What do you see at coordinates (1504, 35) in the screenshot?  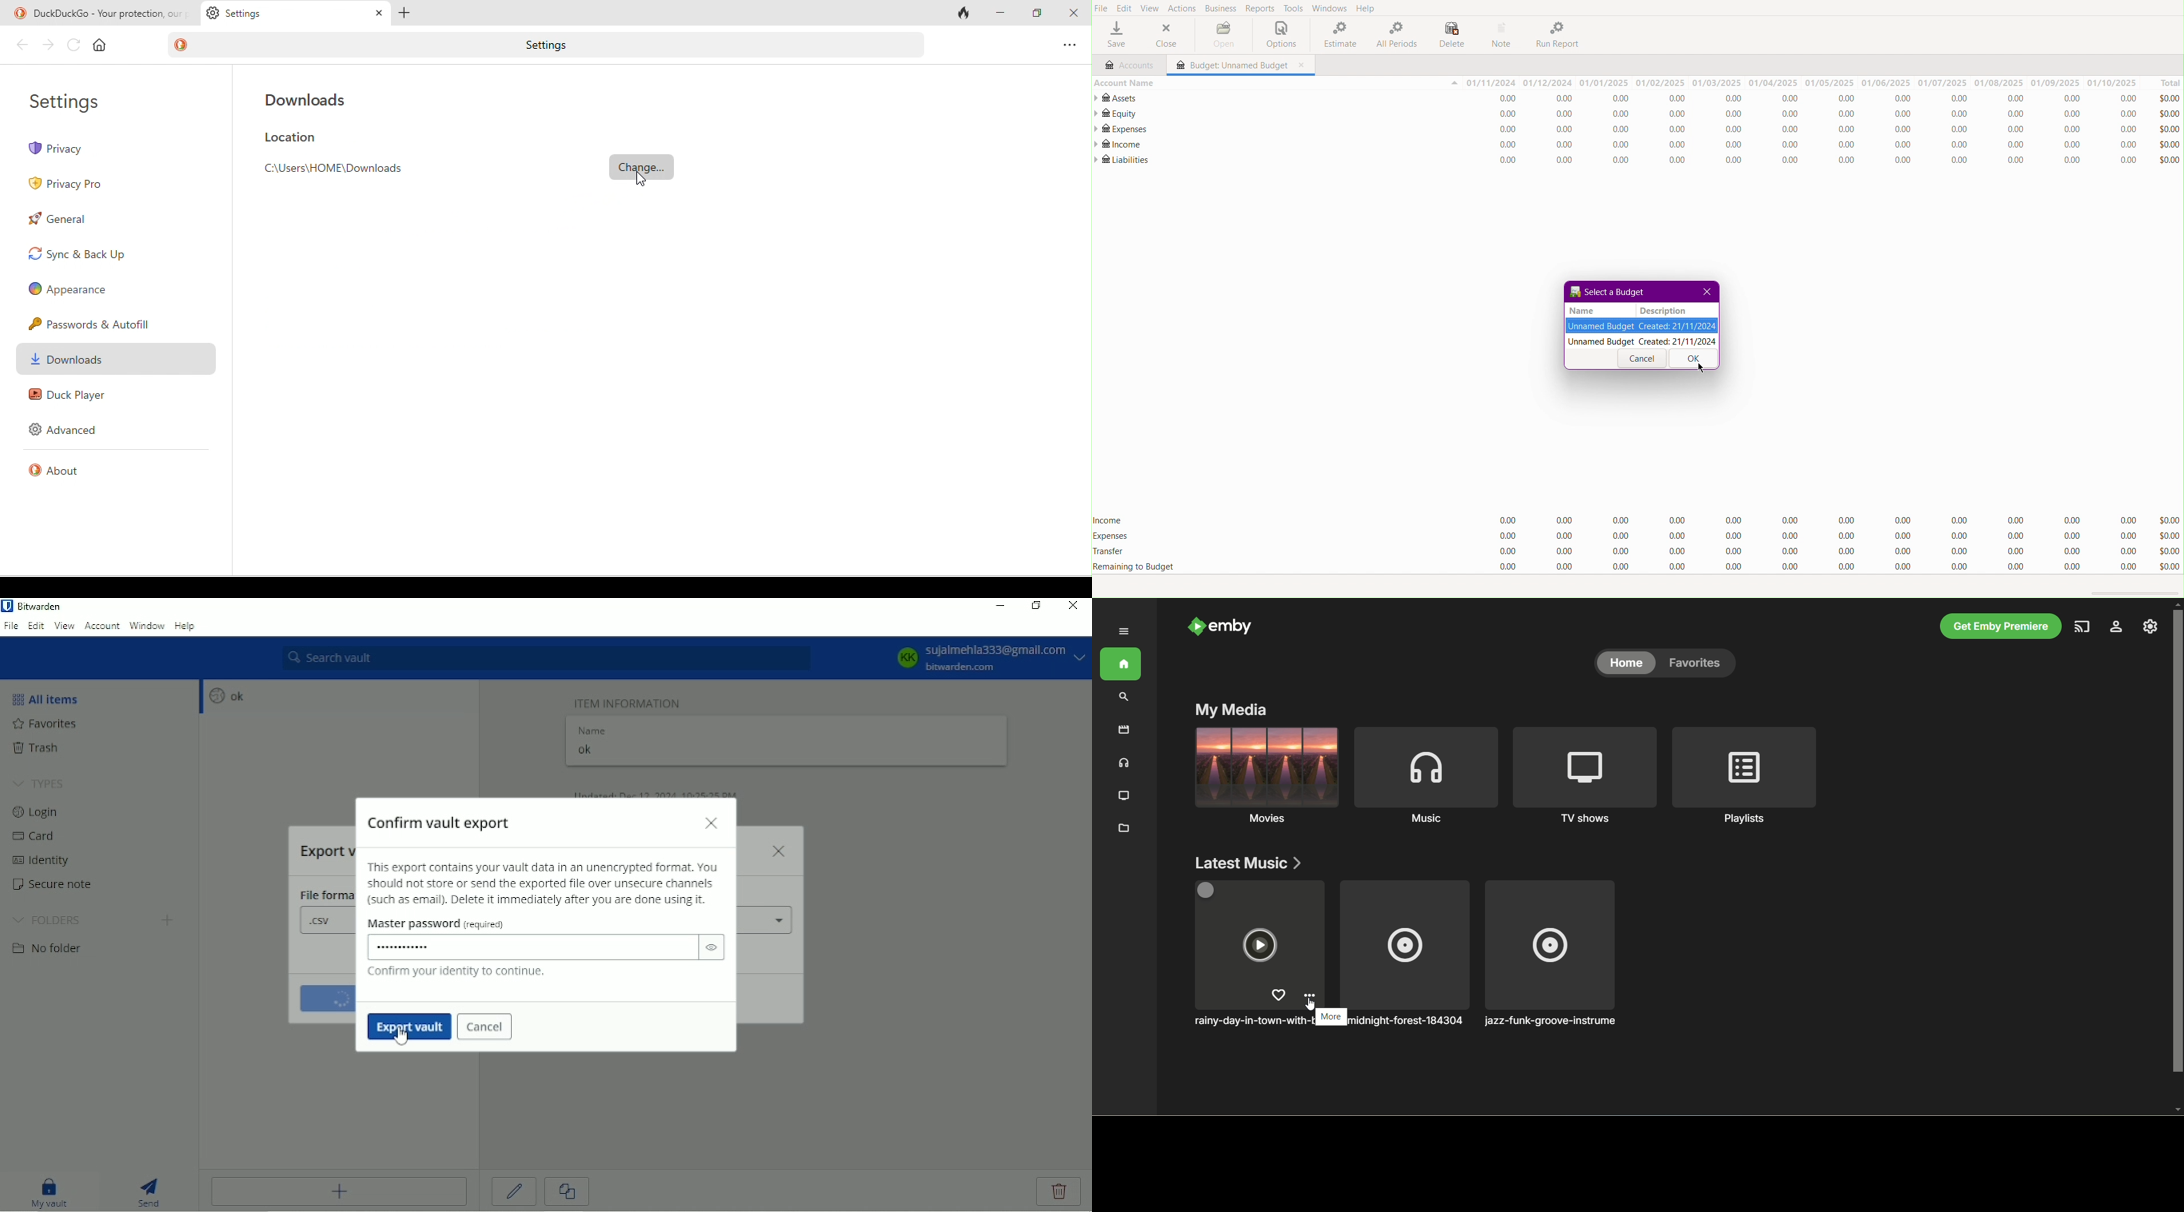 I see `Note` at bounding box center [1504, 35].